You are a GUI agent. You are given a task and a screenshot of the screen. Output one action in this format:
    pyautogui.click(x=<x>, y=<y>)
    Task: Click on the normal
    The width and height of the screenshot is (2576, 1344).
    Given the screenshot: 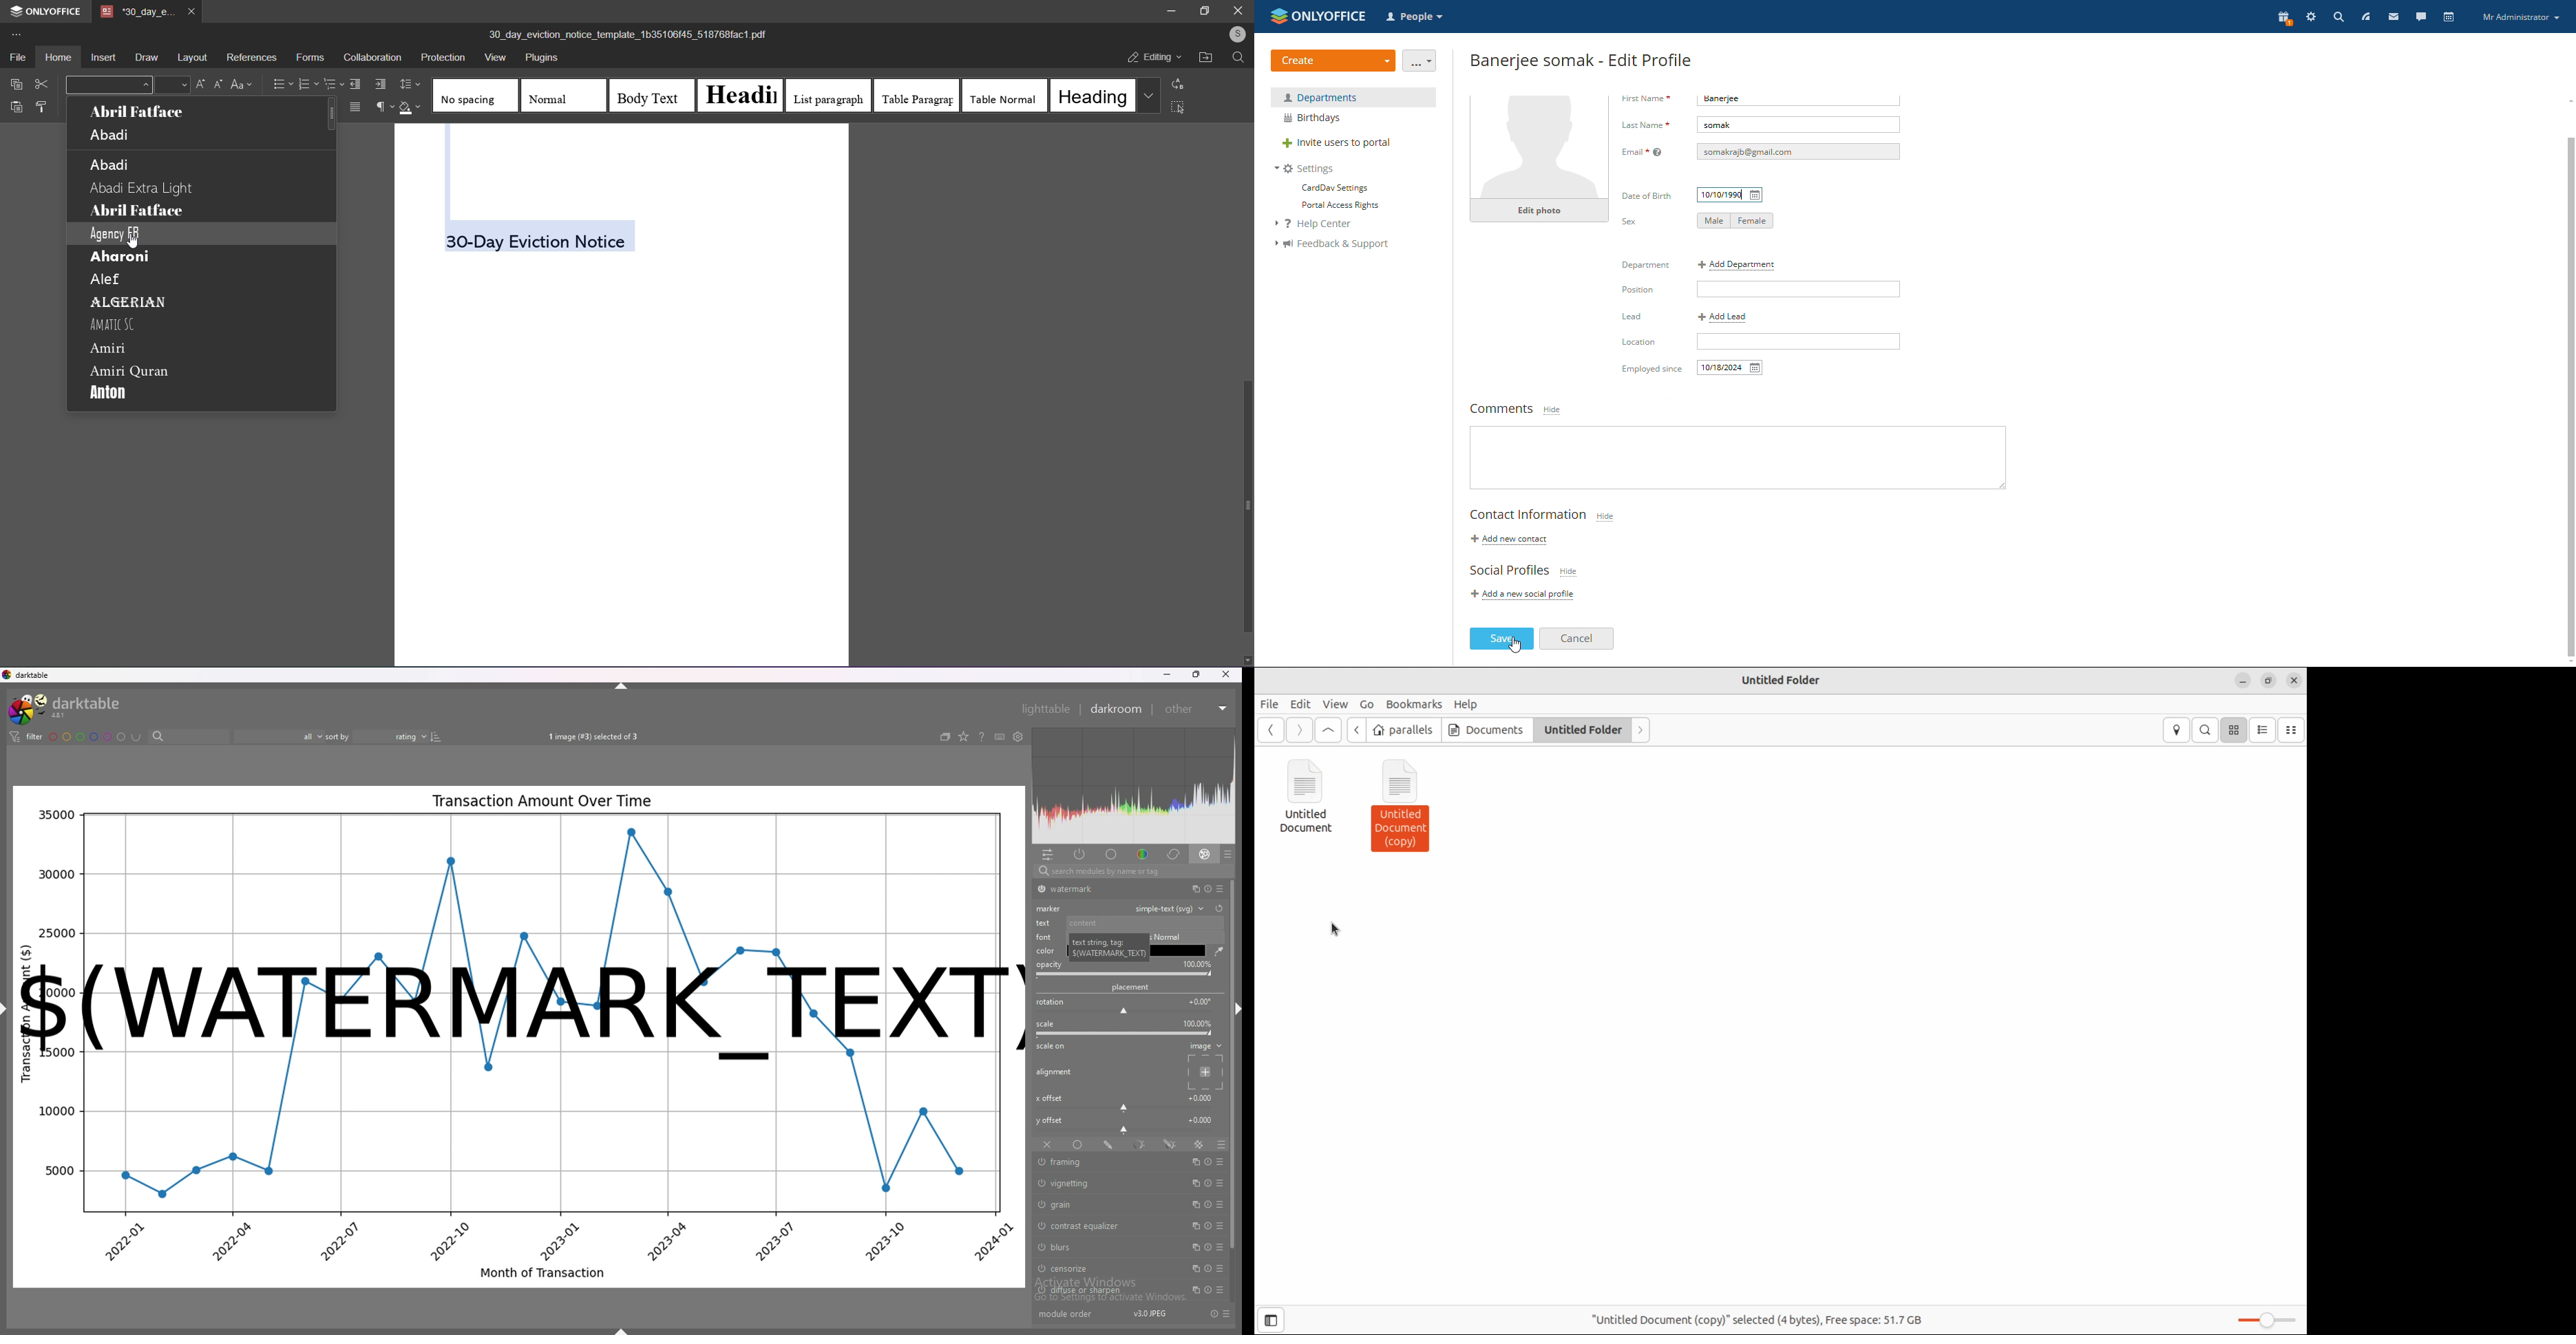 What is the action you would take?
    pyautogui.click(x=1169, y=937)
    